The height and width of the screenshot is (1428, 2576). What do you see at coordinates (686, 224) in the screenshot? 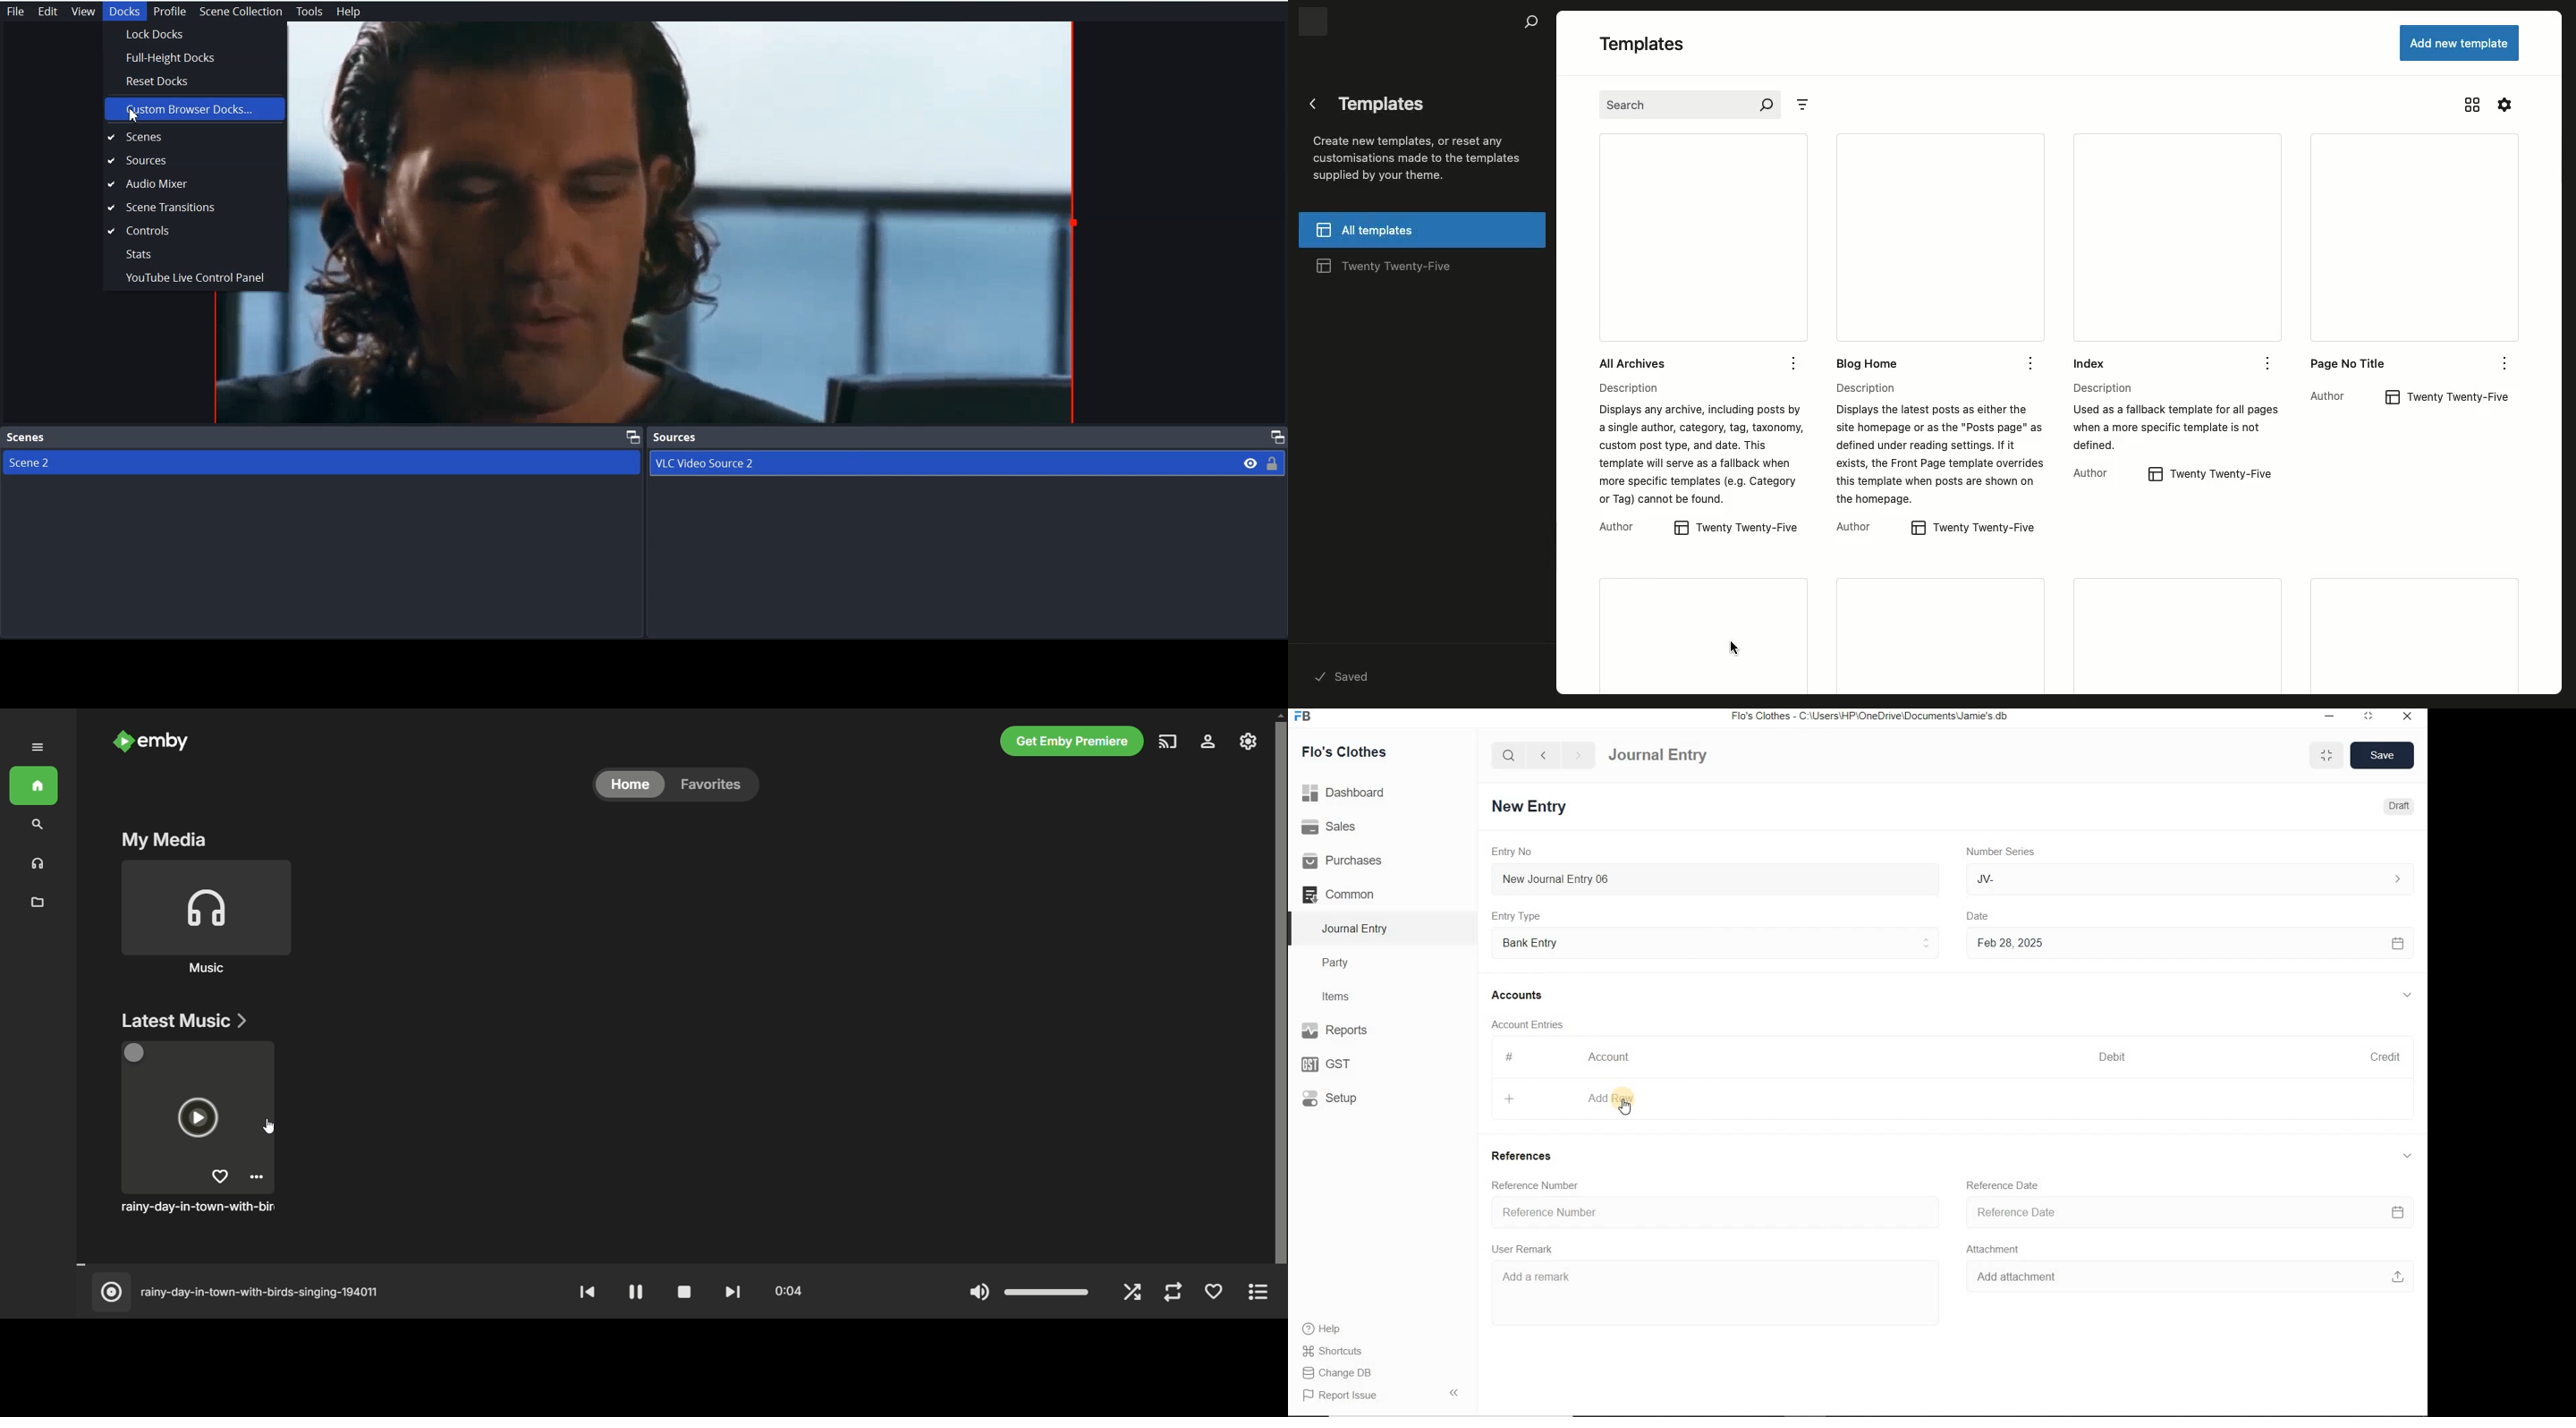
I see `File Preview window` at bounding box center [686, 224].